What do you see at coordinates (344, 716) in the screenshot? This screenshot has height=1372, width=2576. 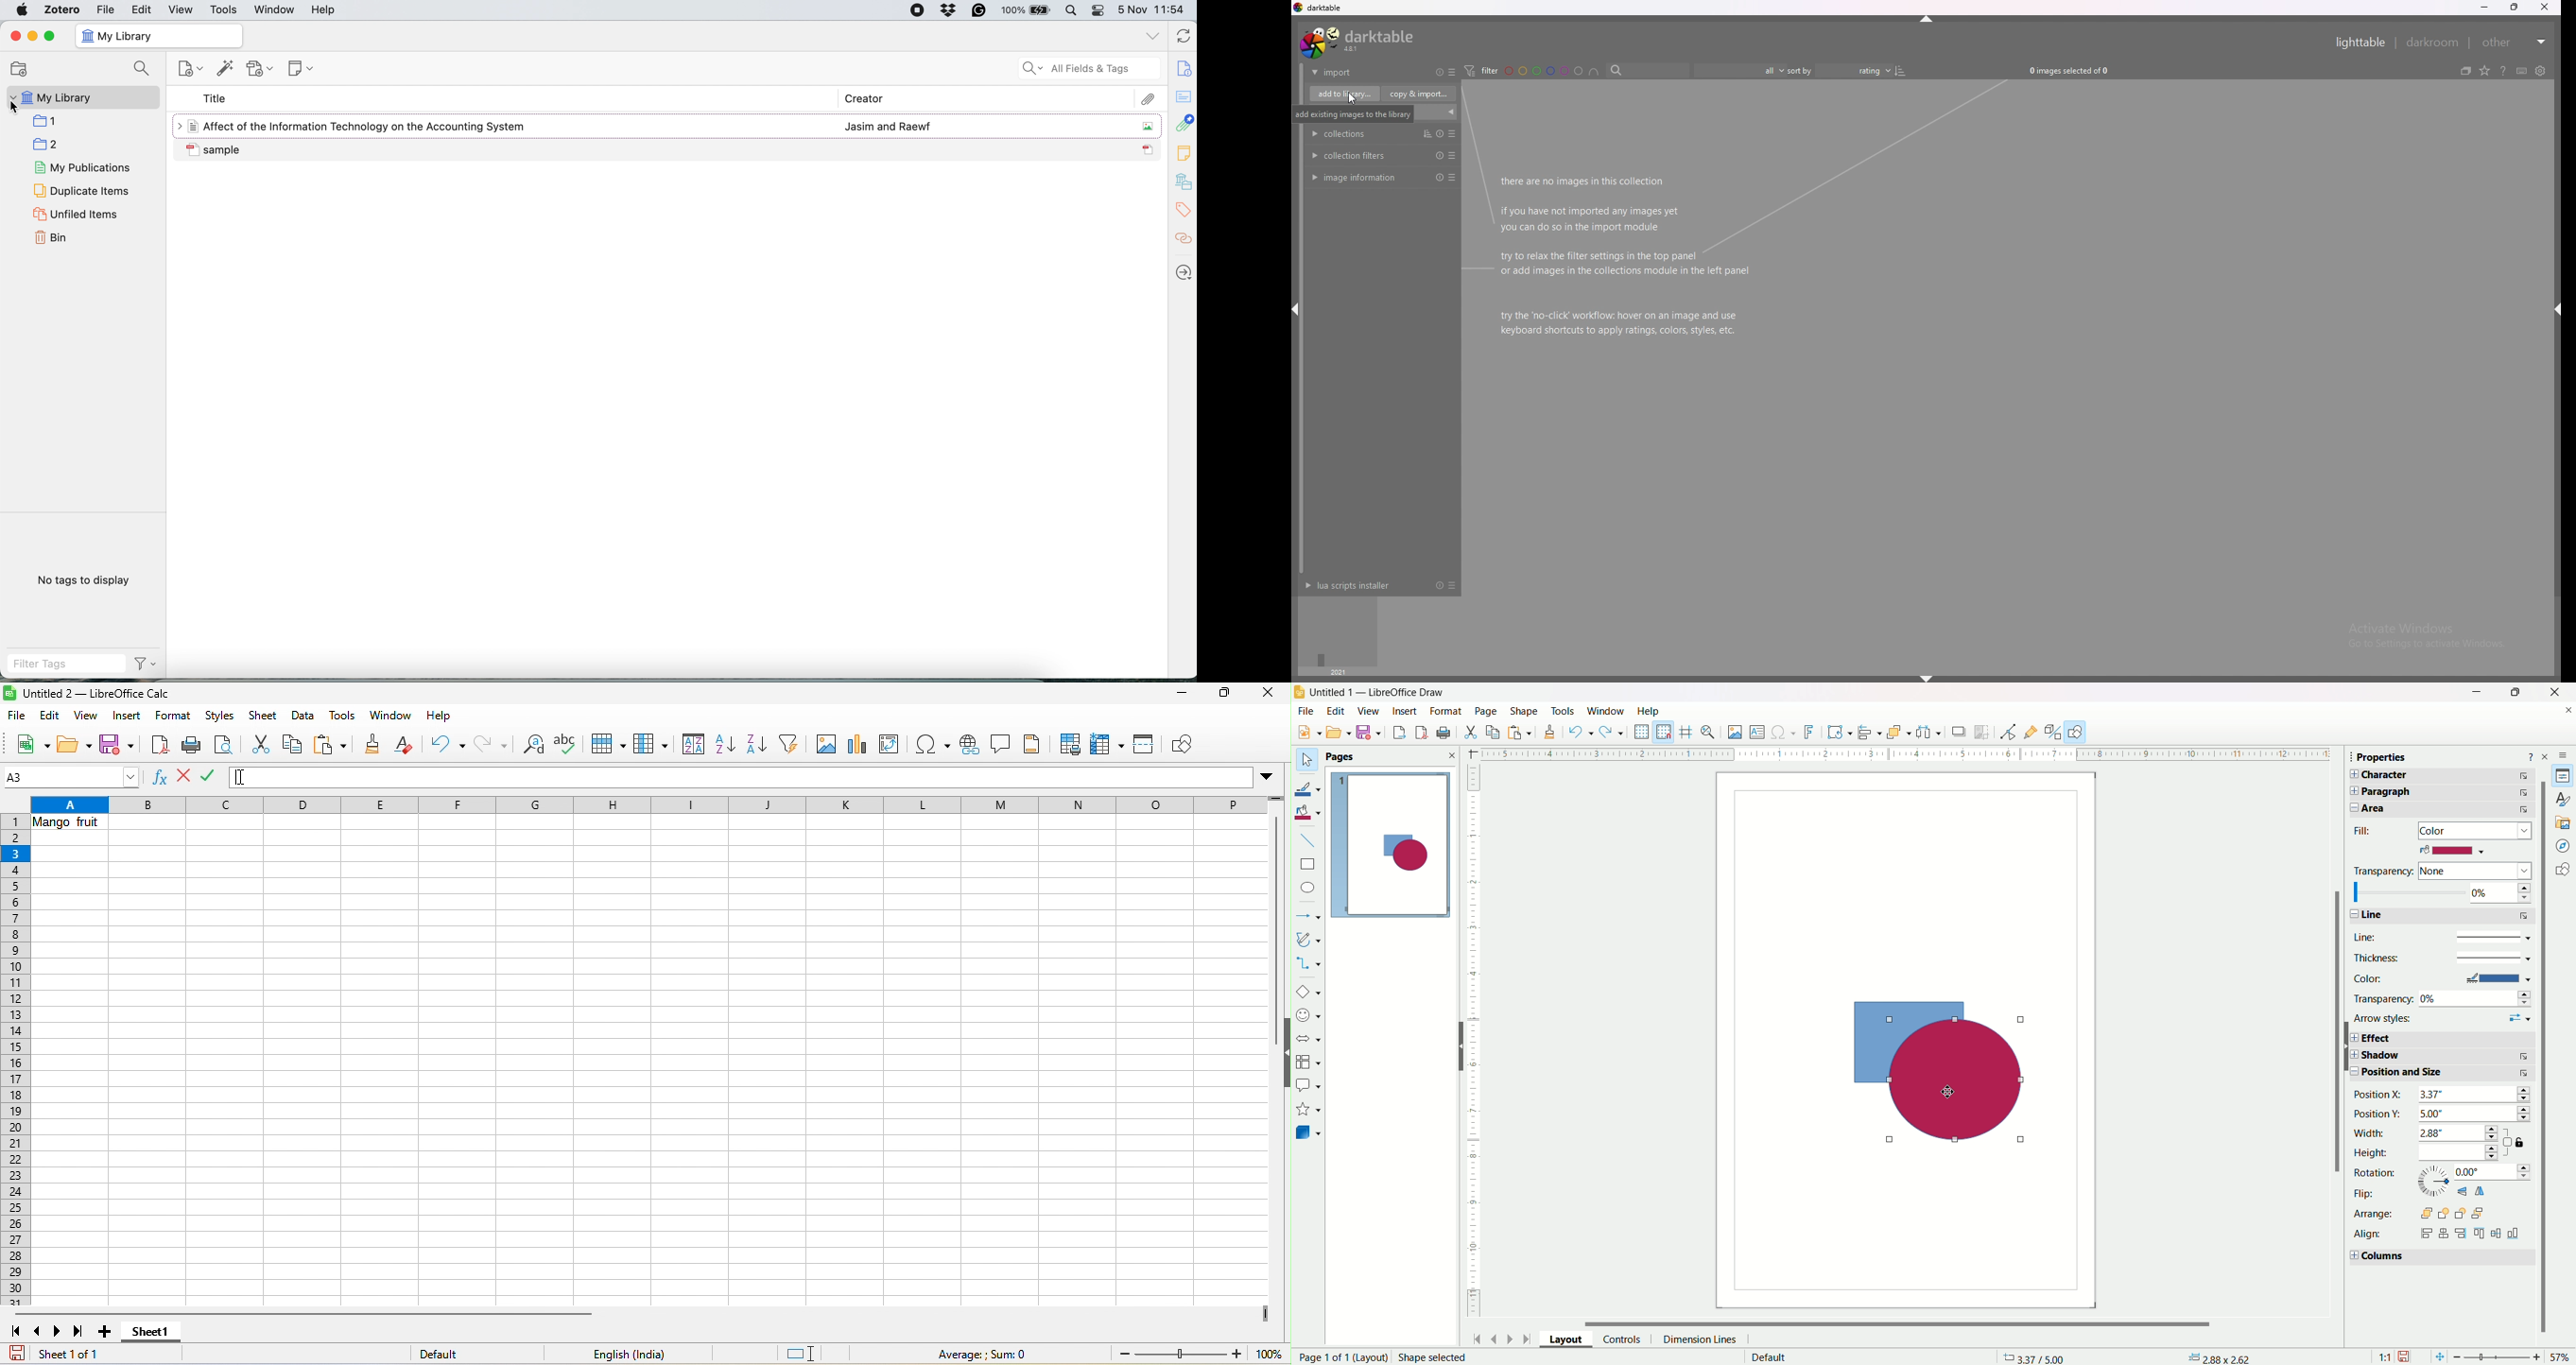 I see `tools` at bounding box center [344, 716].